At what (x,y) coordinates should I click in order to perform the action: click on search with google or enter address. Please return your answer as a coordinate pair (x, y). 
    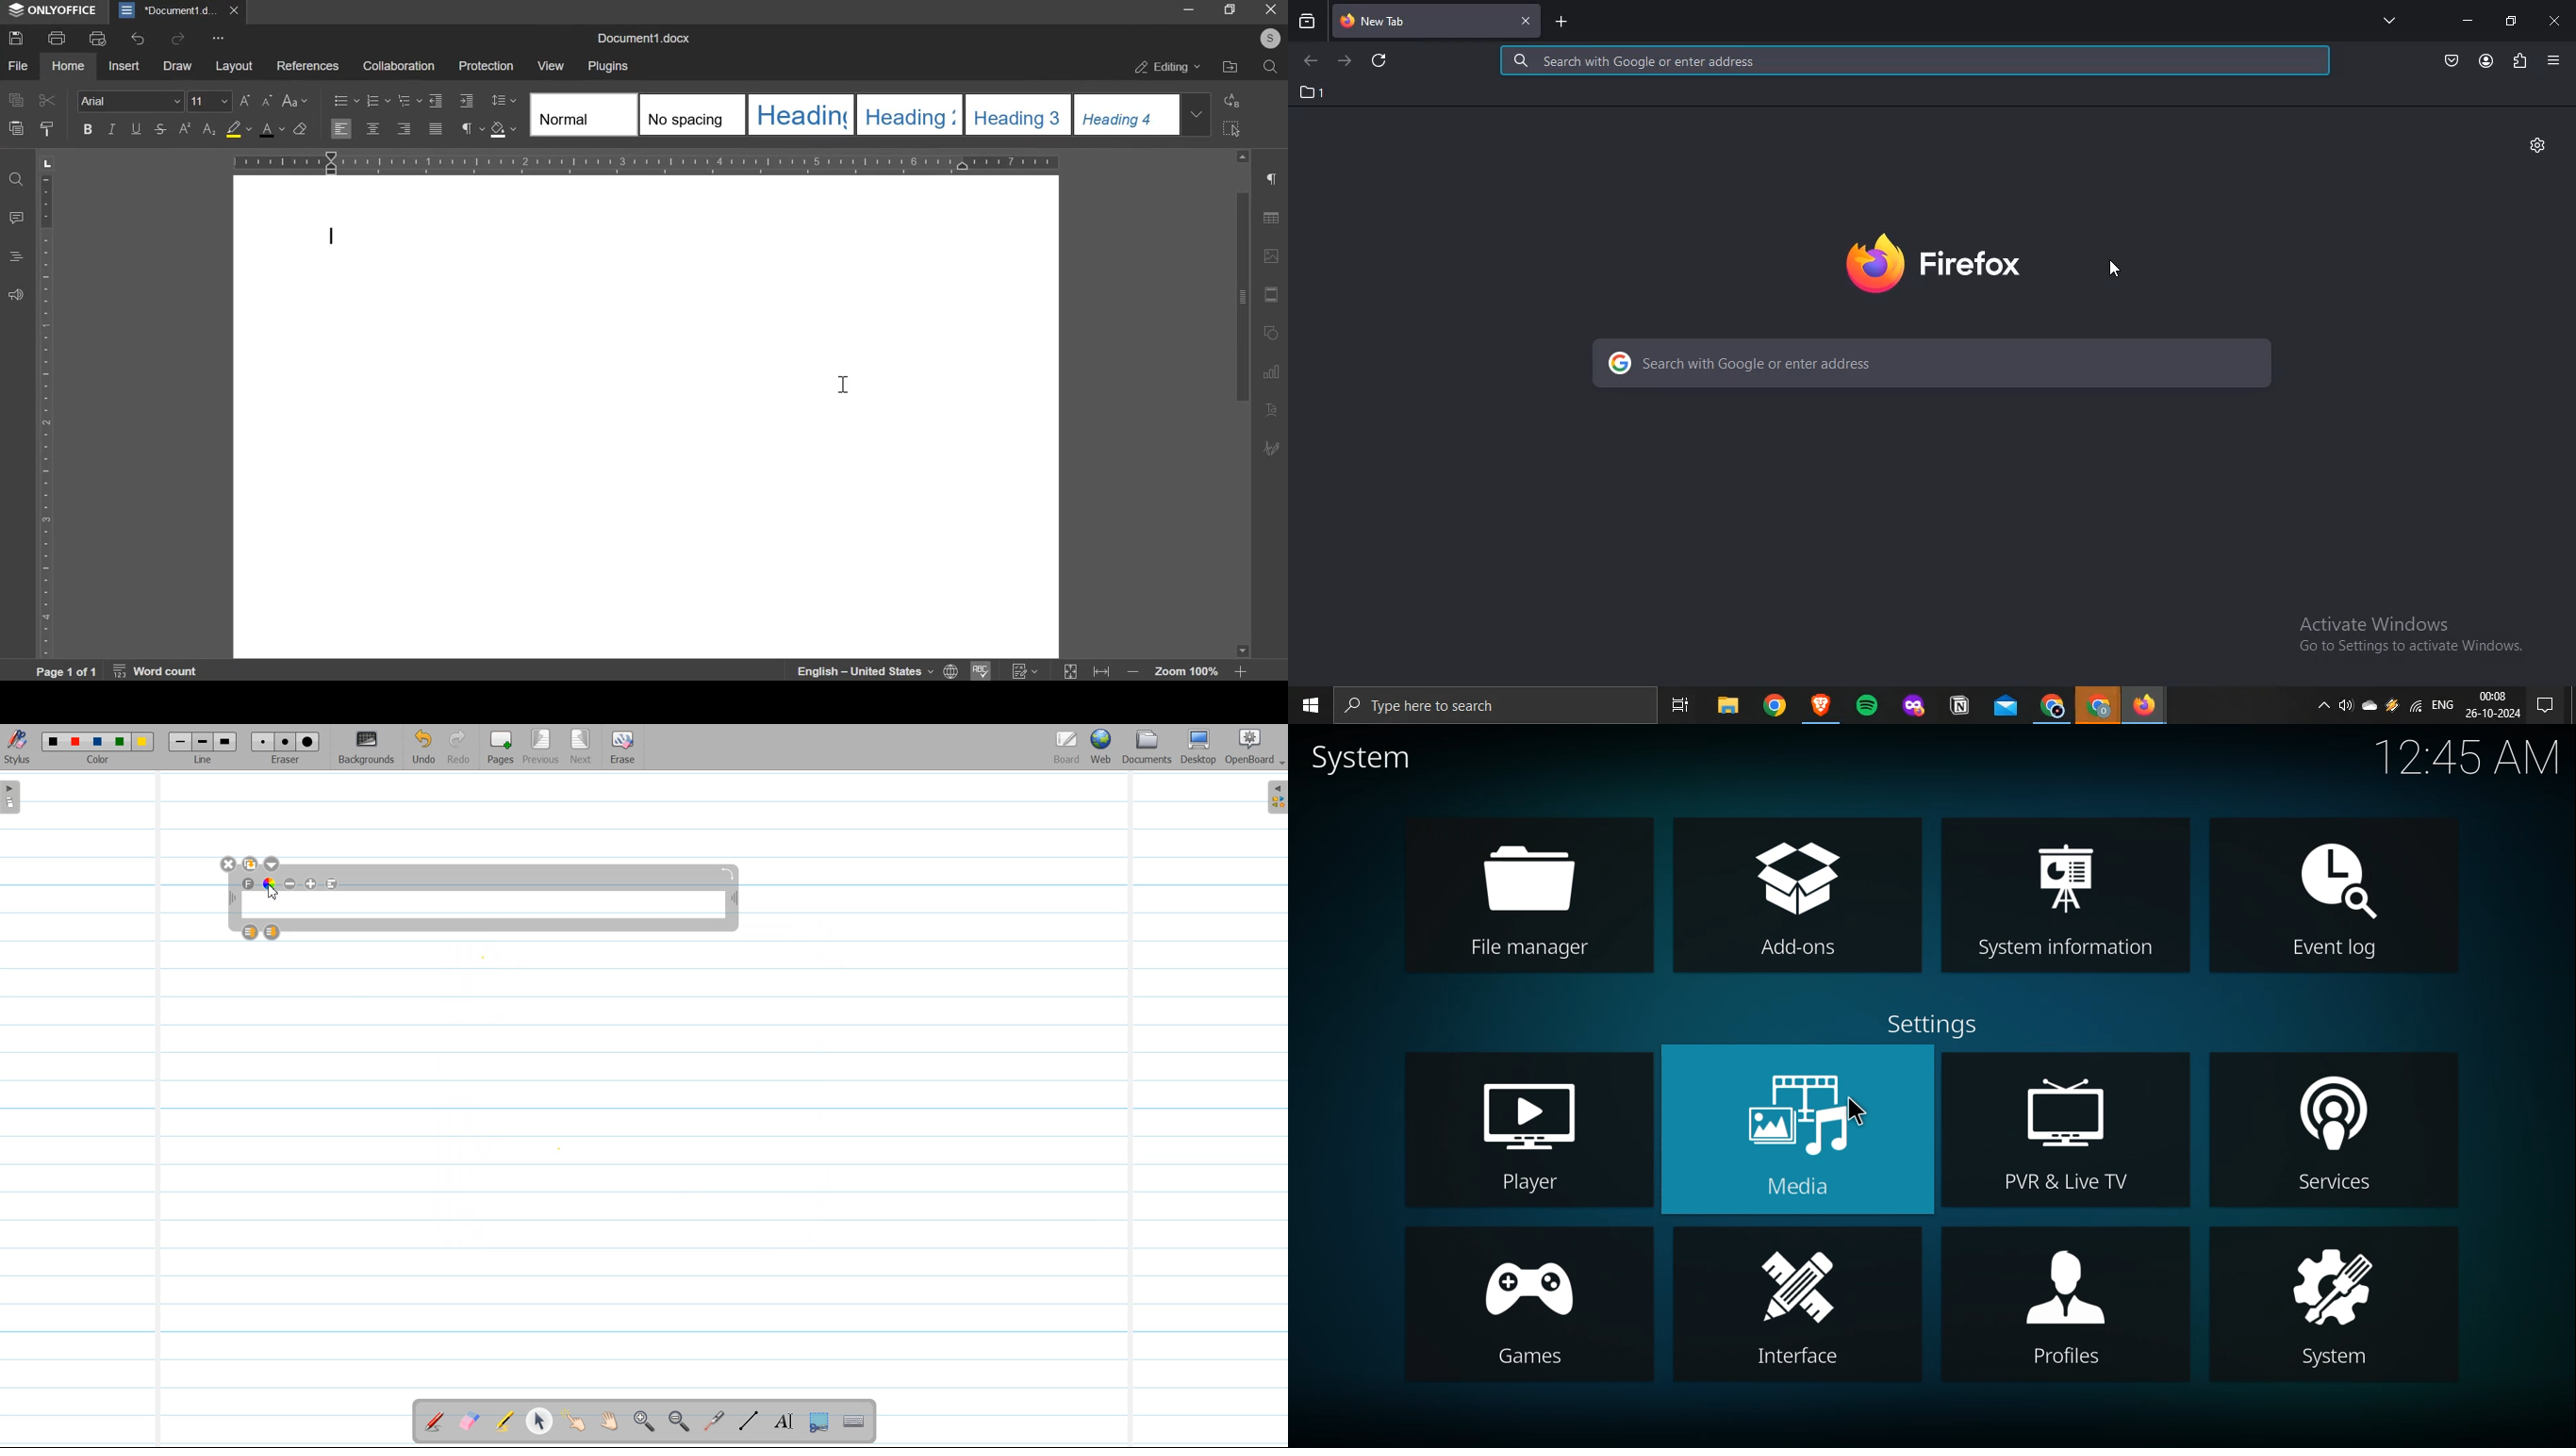
    Looking at the image, I should click on (1930, 363).